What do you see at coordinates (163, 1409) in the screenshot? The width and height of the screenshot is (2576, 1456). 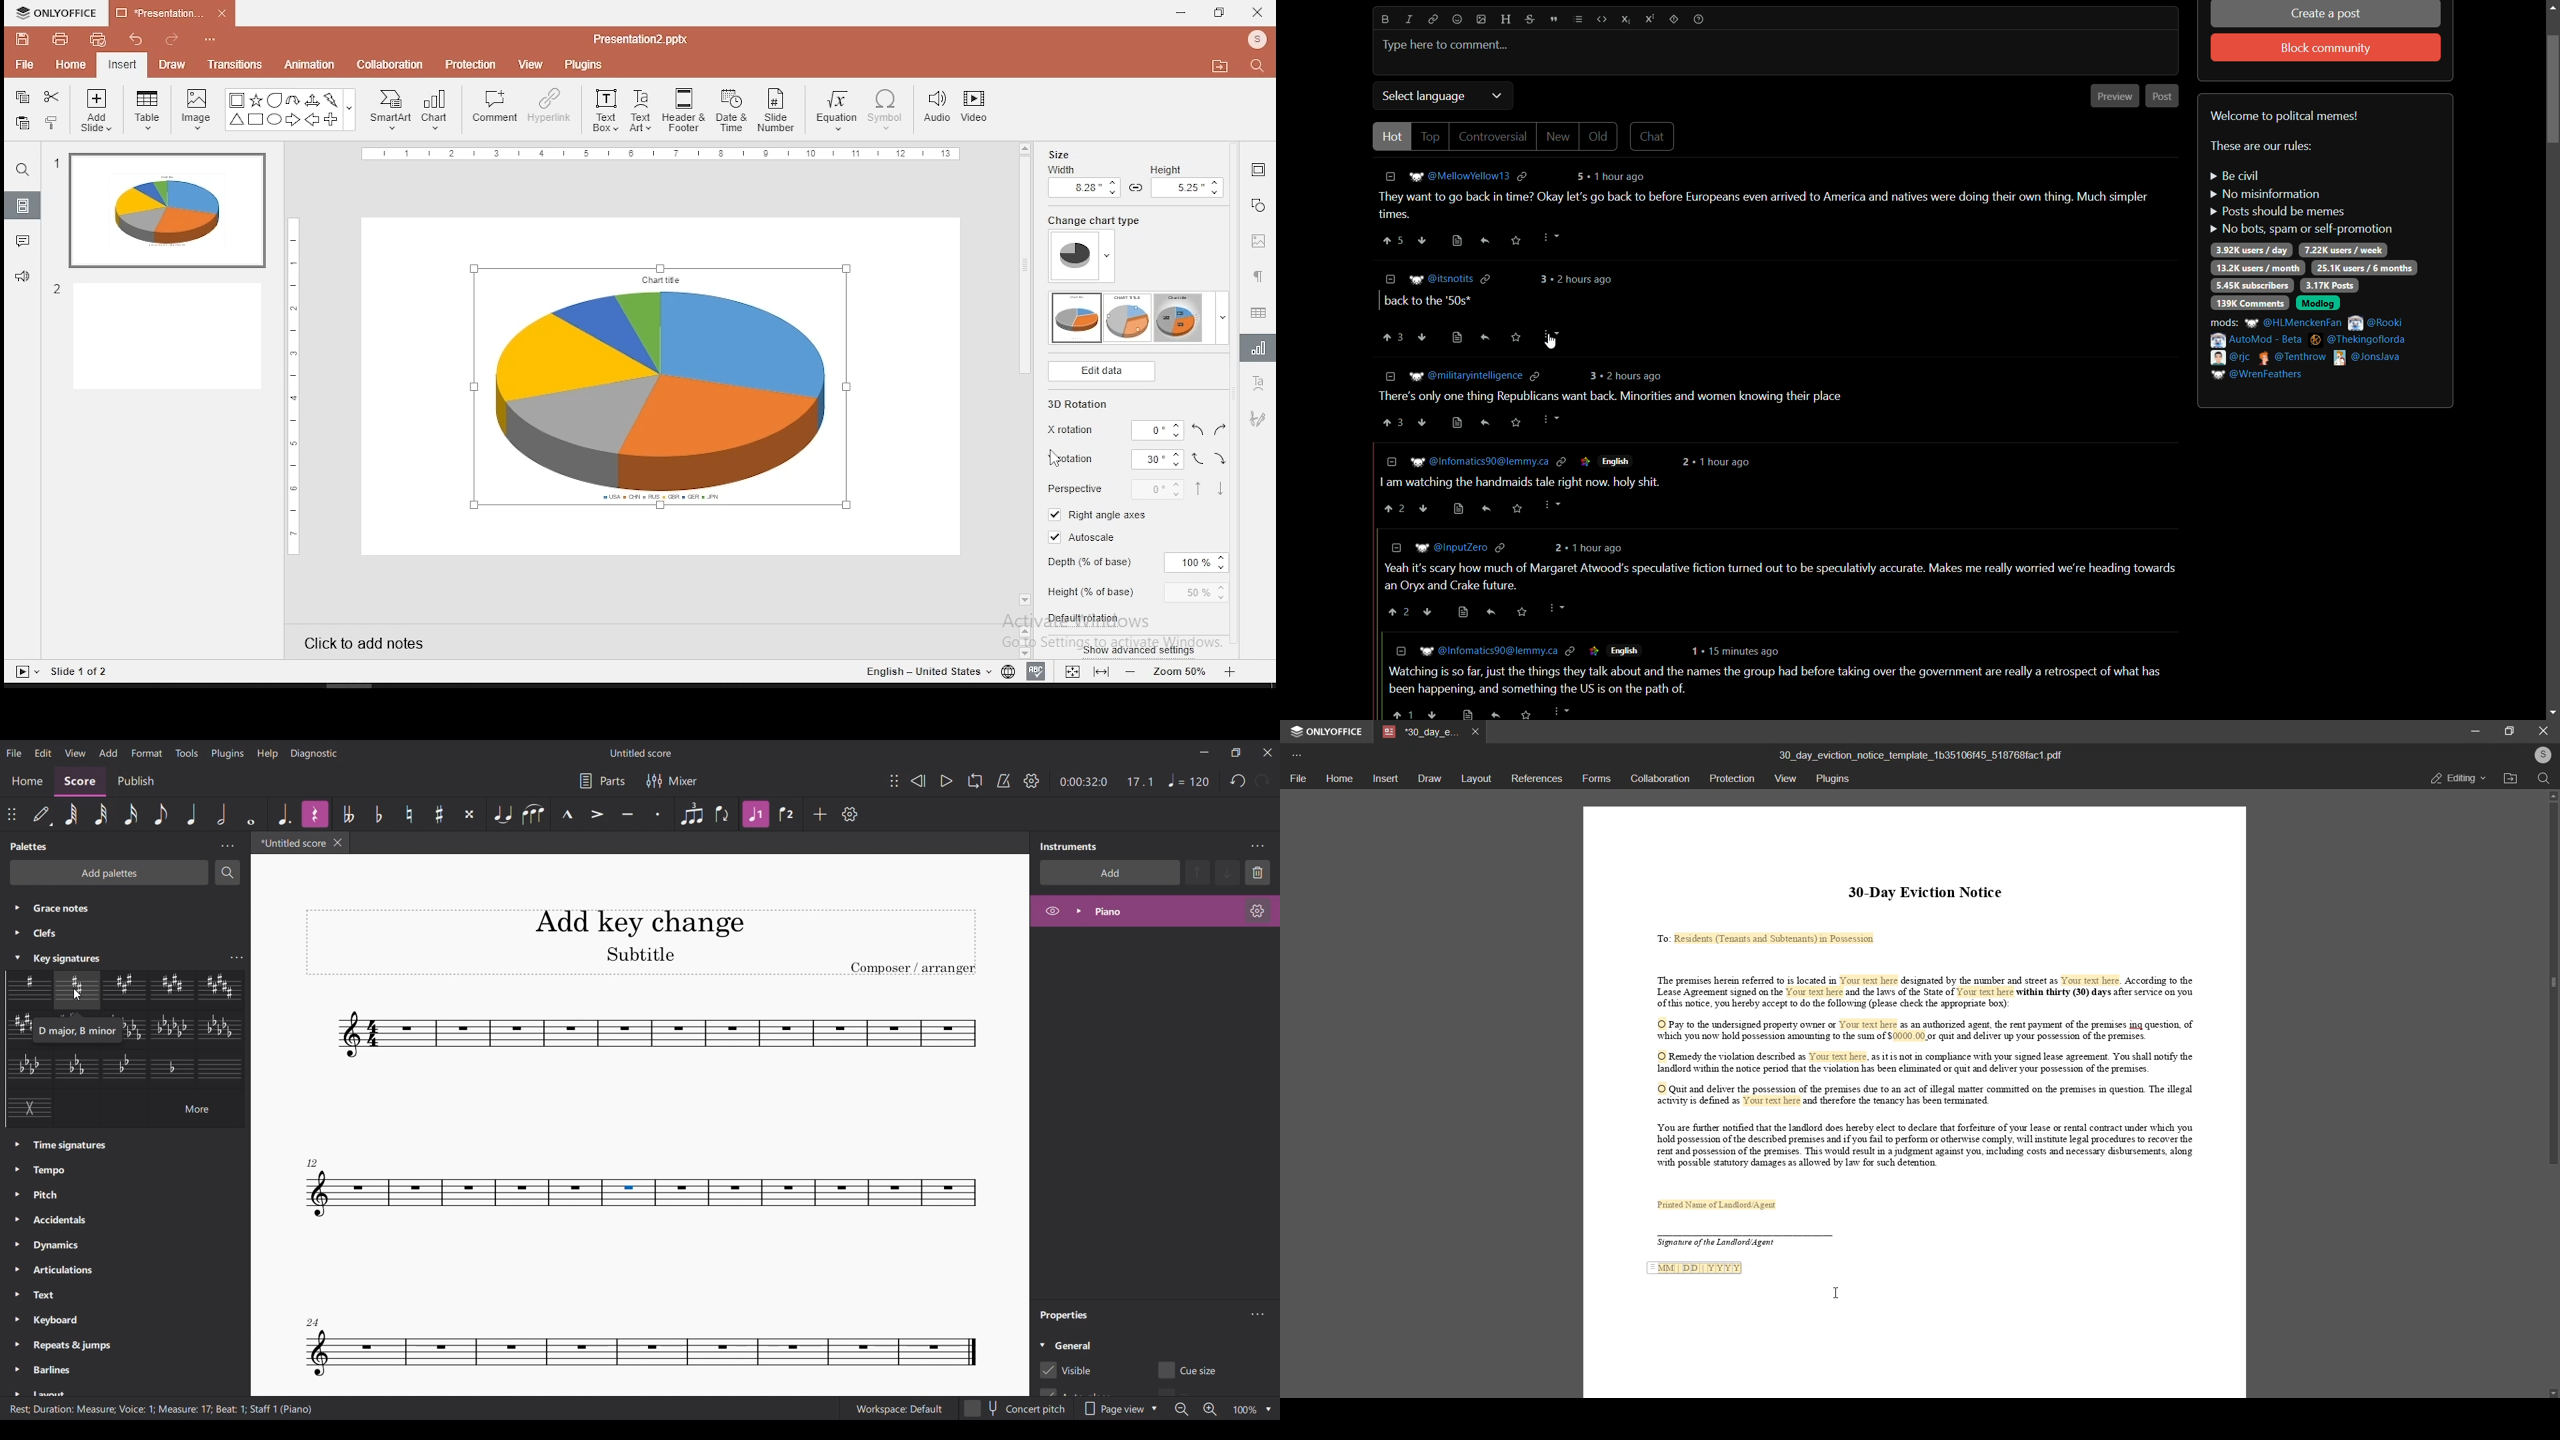 I see `Information about current selection` at bounding box center [163, 1409].